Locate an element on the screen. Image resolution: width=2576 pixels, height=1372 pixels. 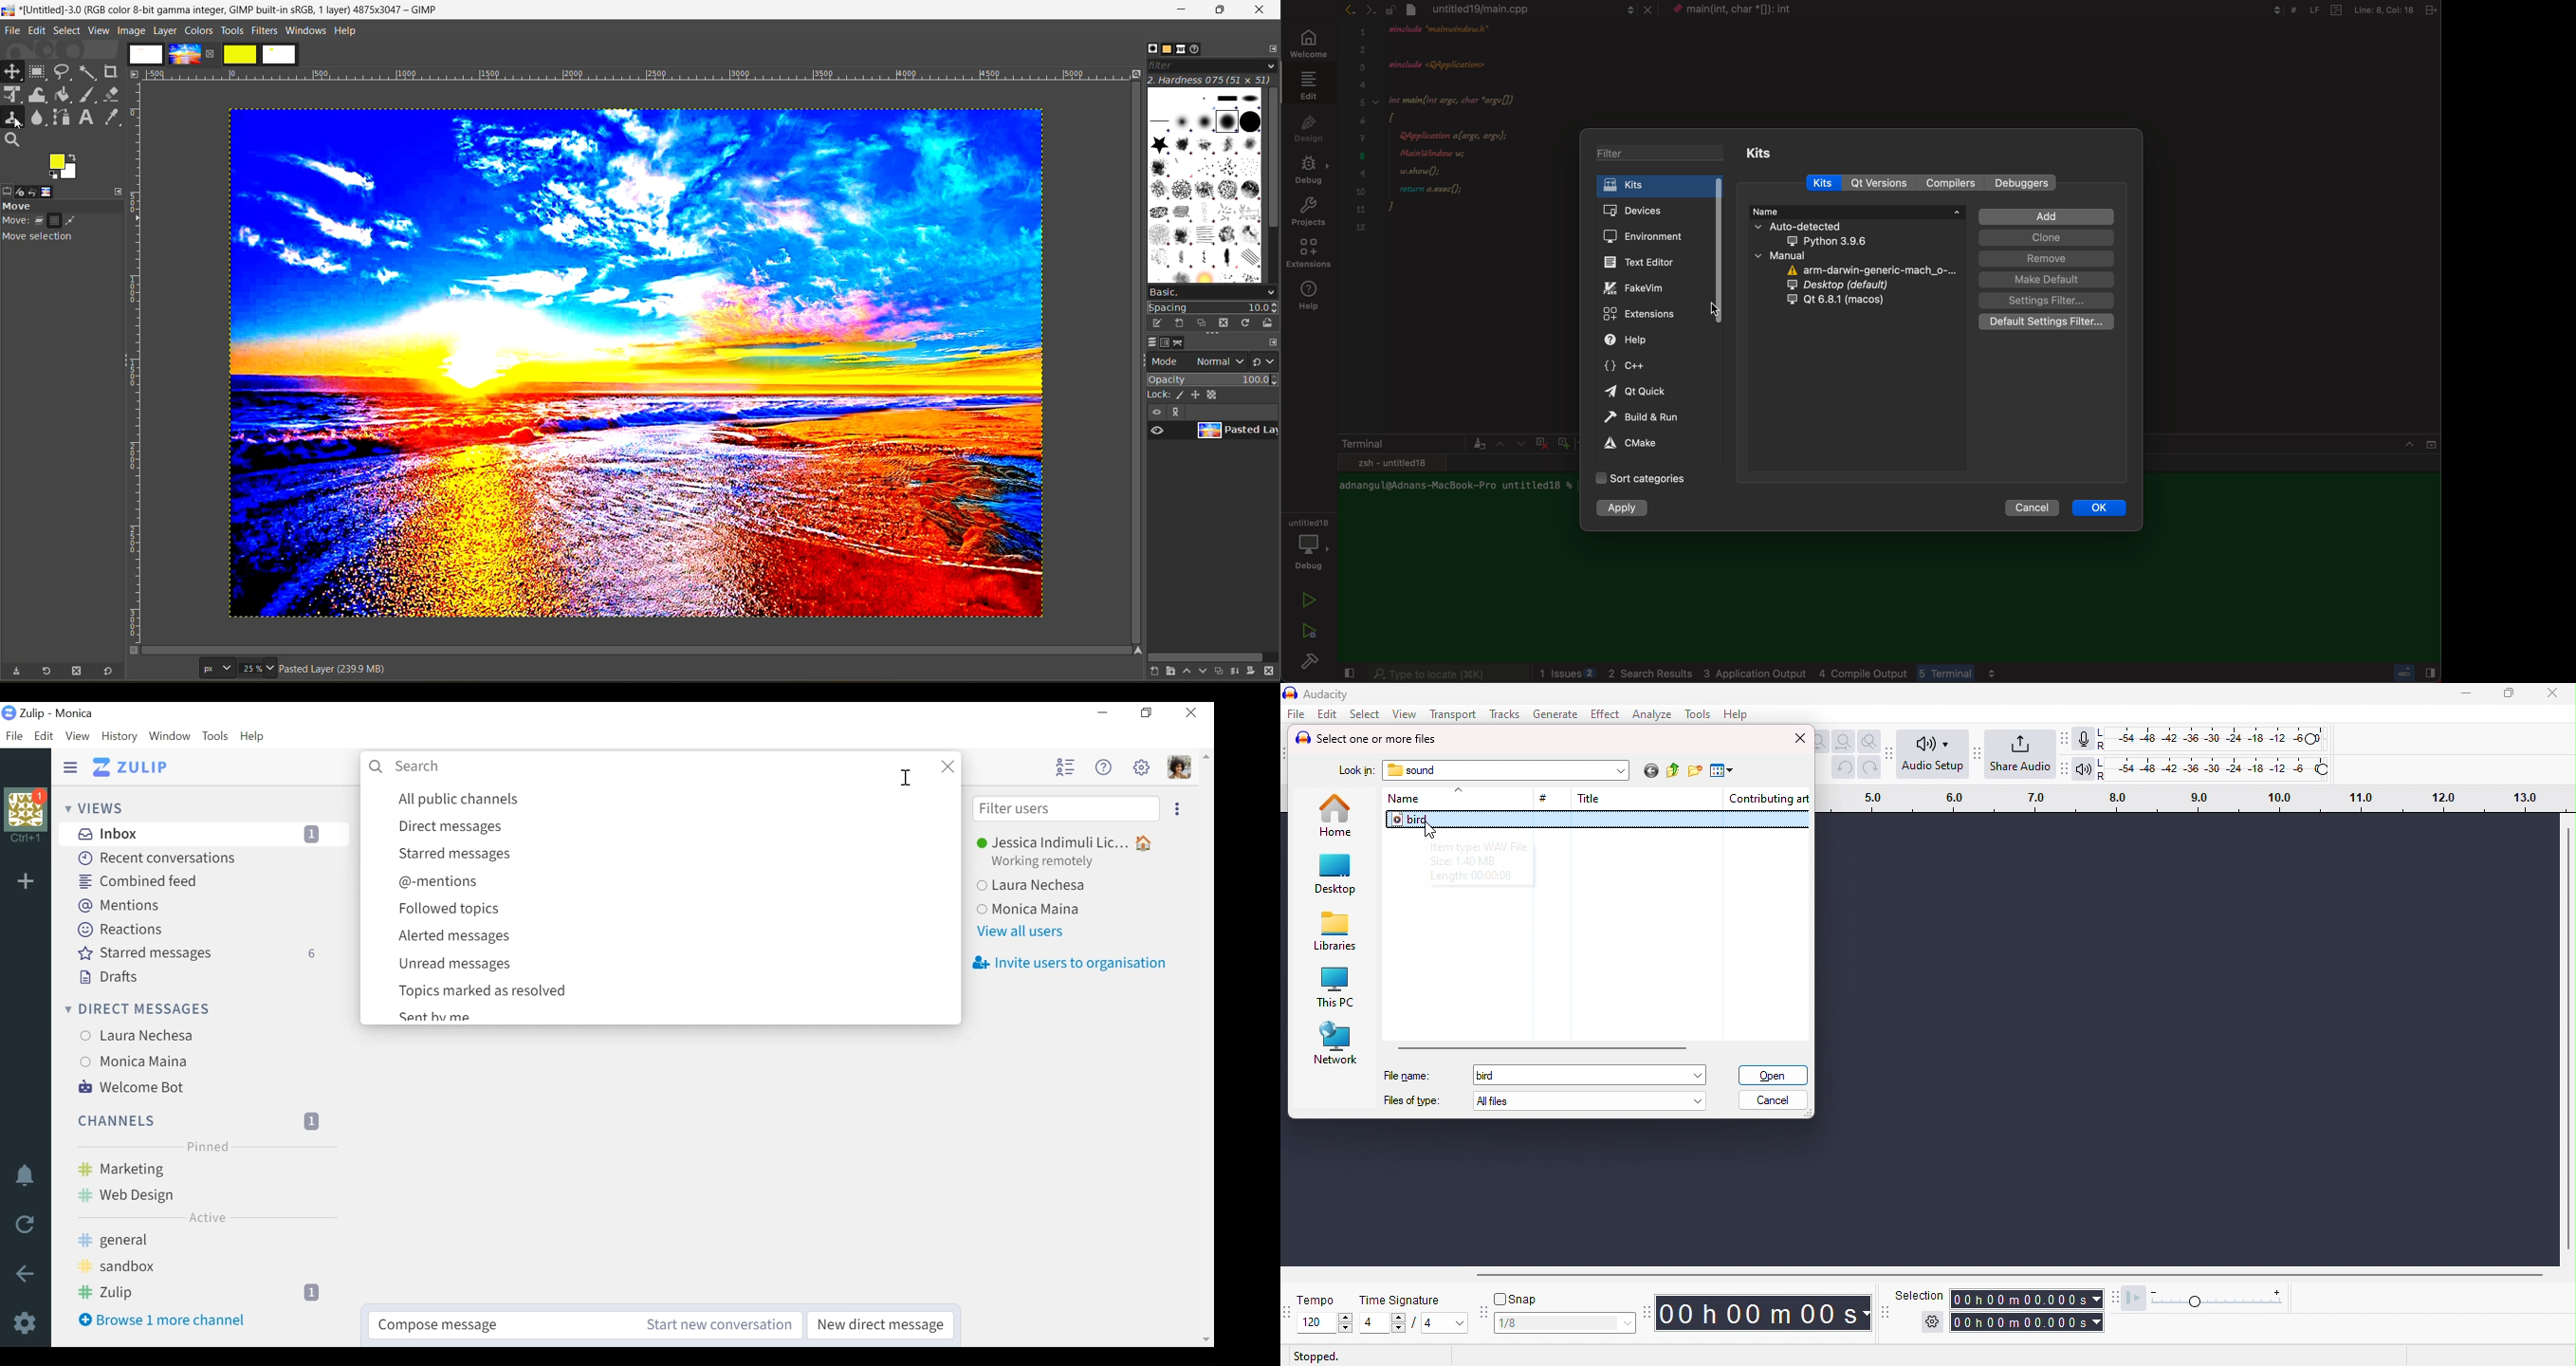
kits is located at coordinates (1660, 185).